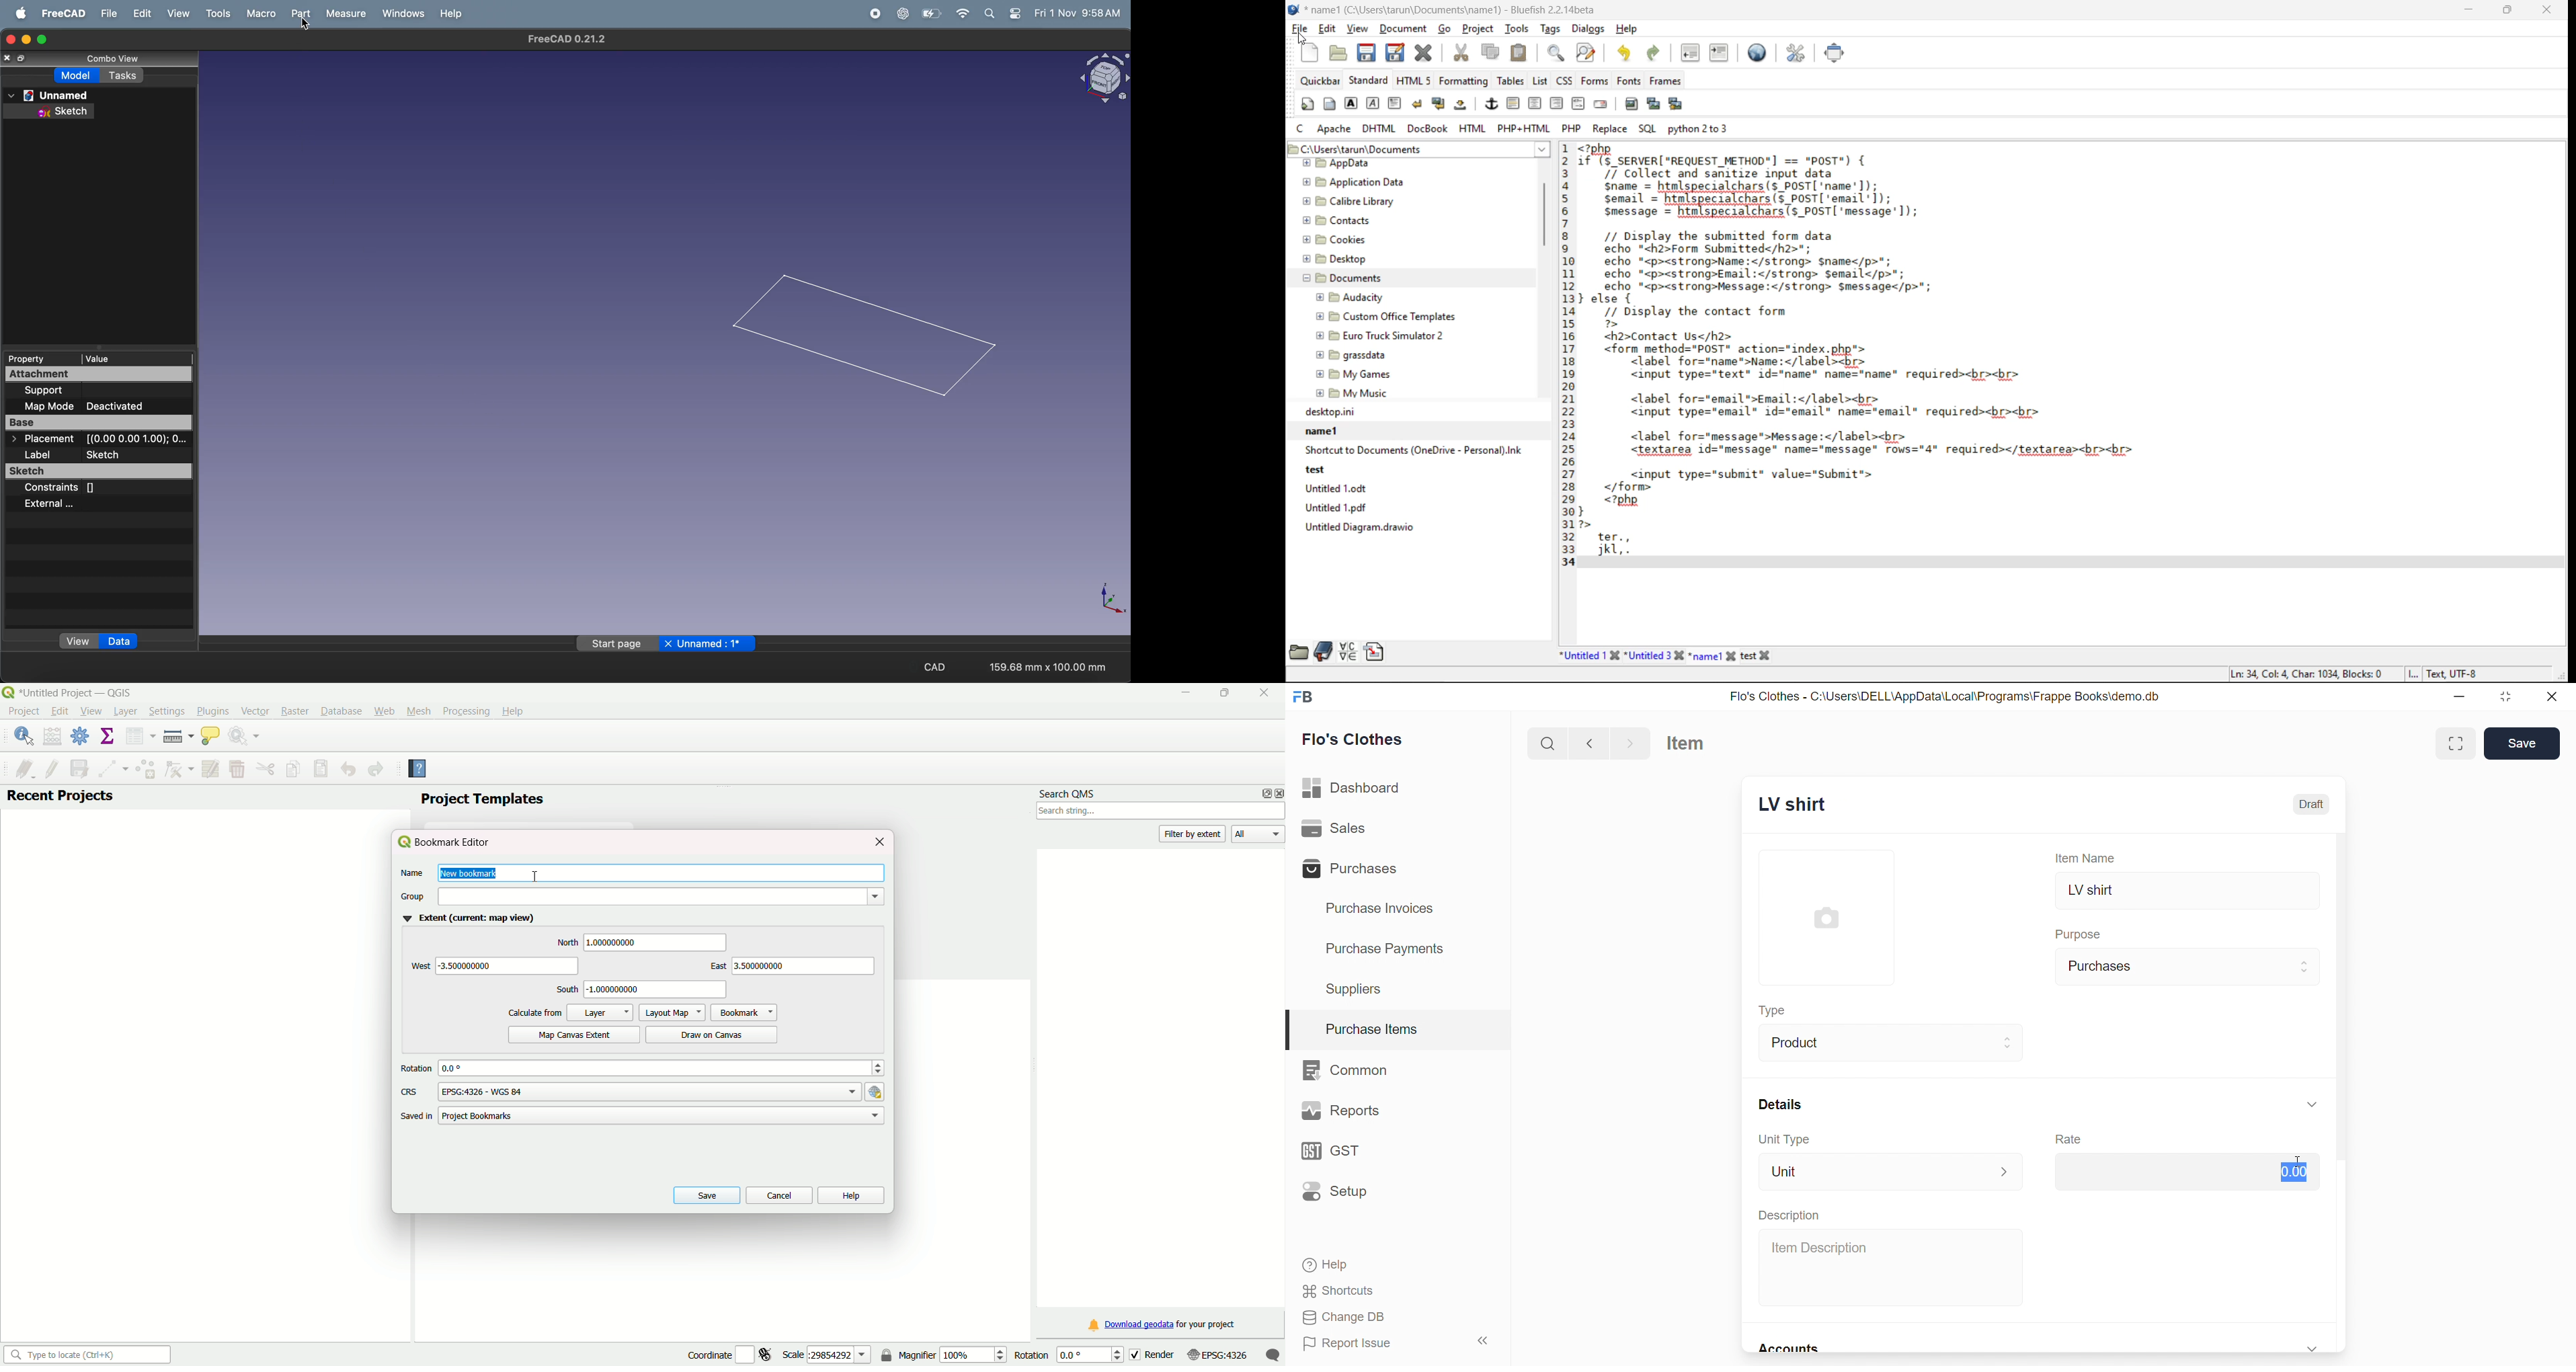 Image resolution: width=2576 pixels, height=1372 pixels. Describe the element at coordinates (1300, 29) in the screenshot. I see `file` at that location.